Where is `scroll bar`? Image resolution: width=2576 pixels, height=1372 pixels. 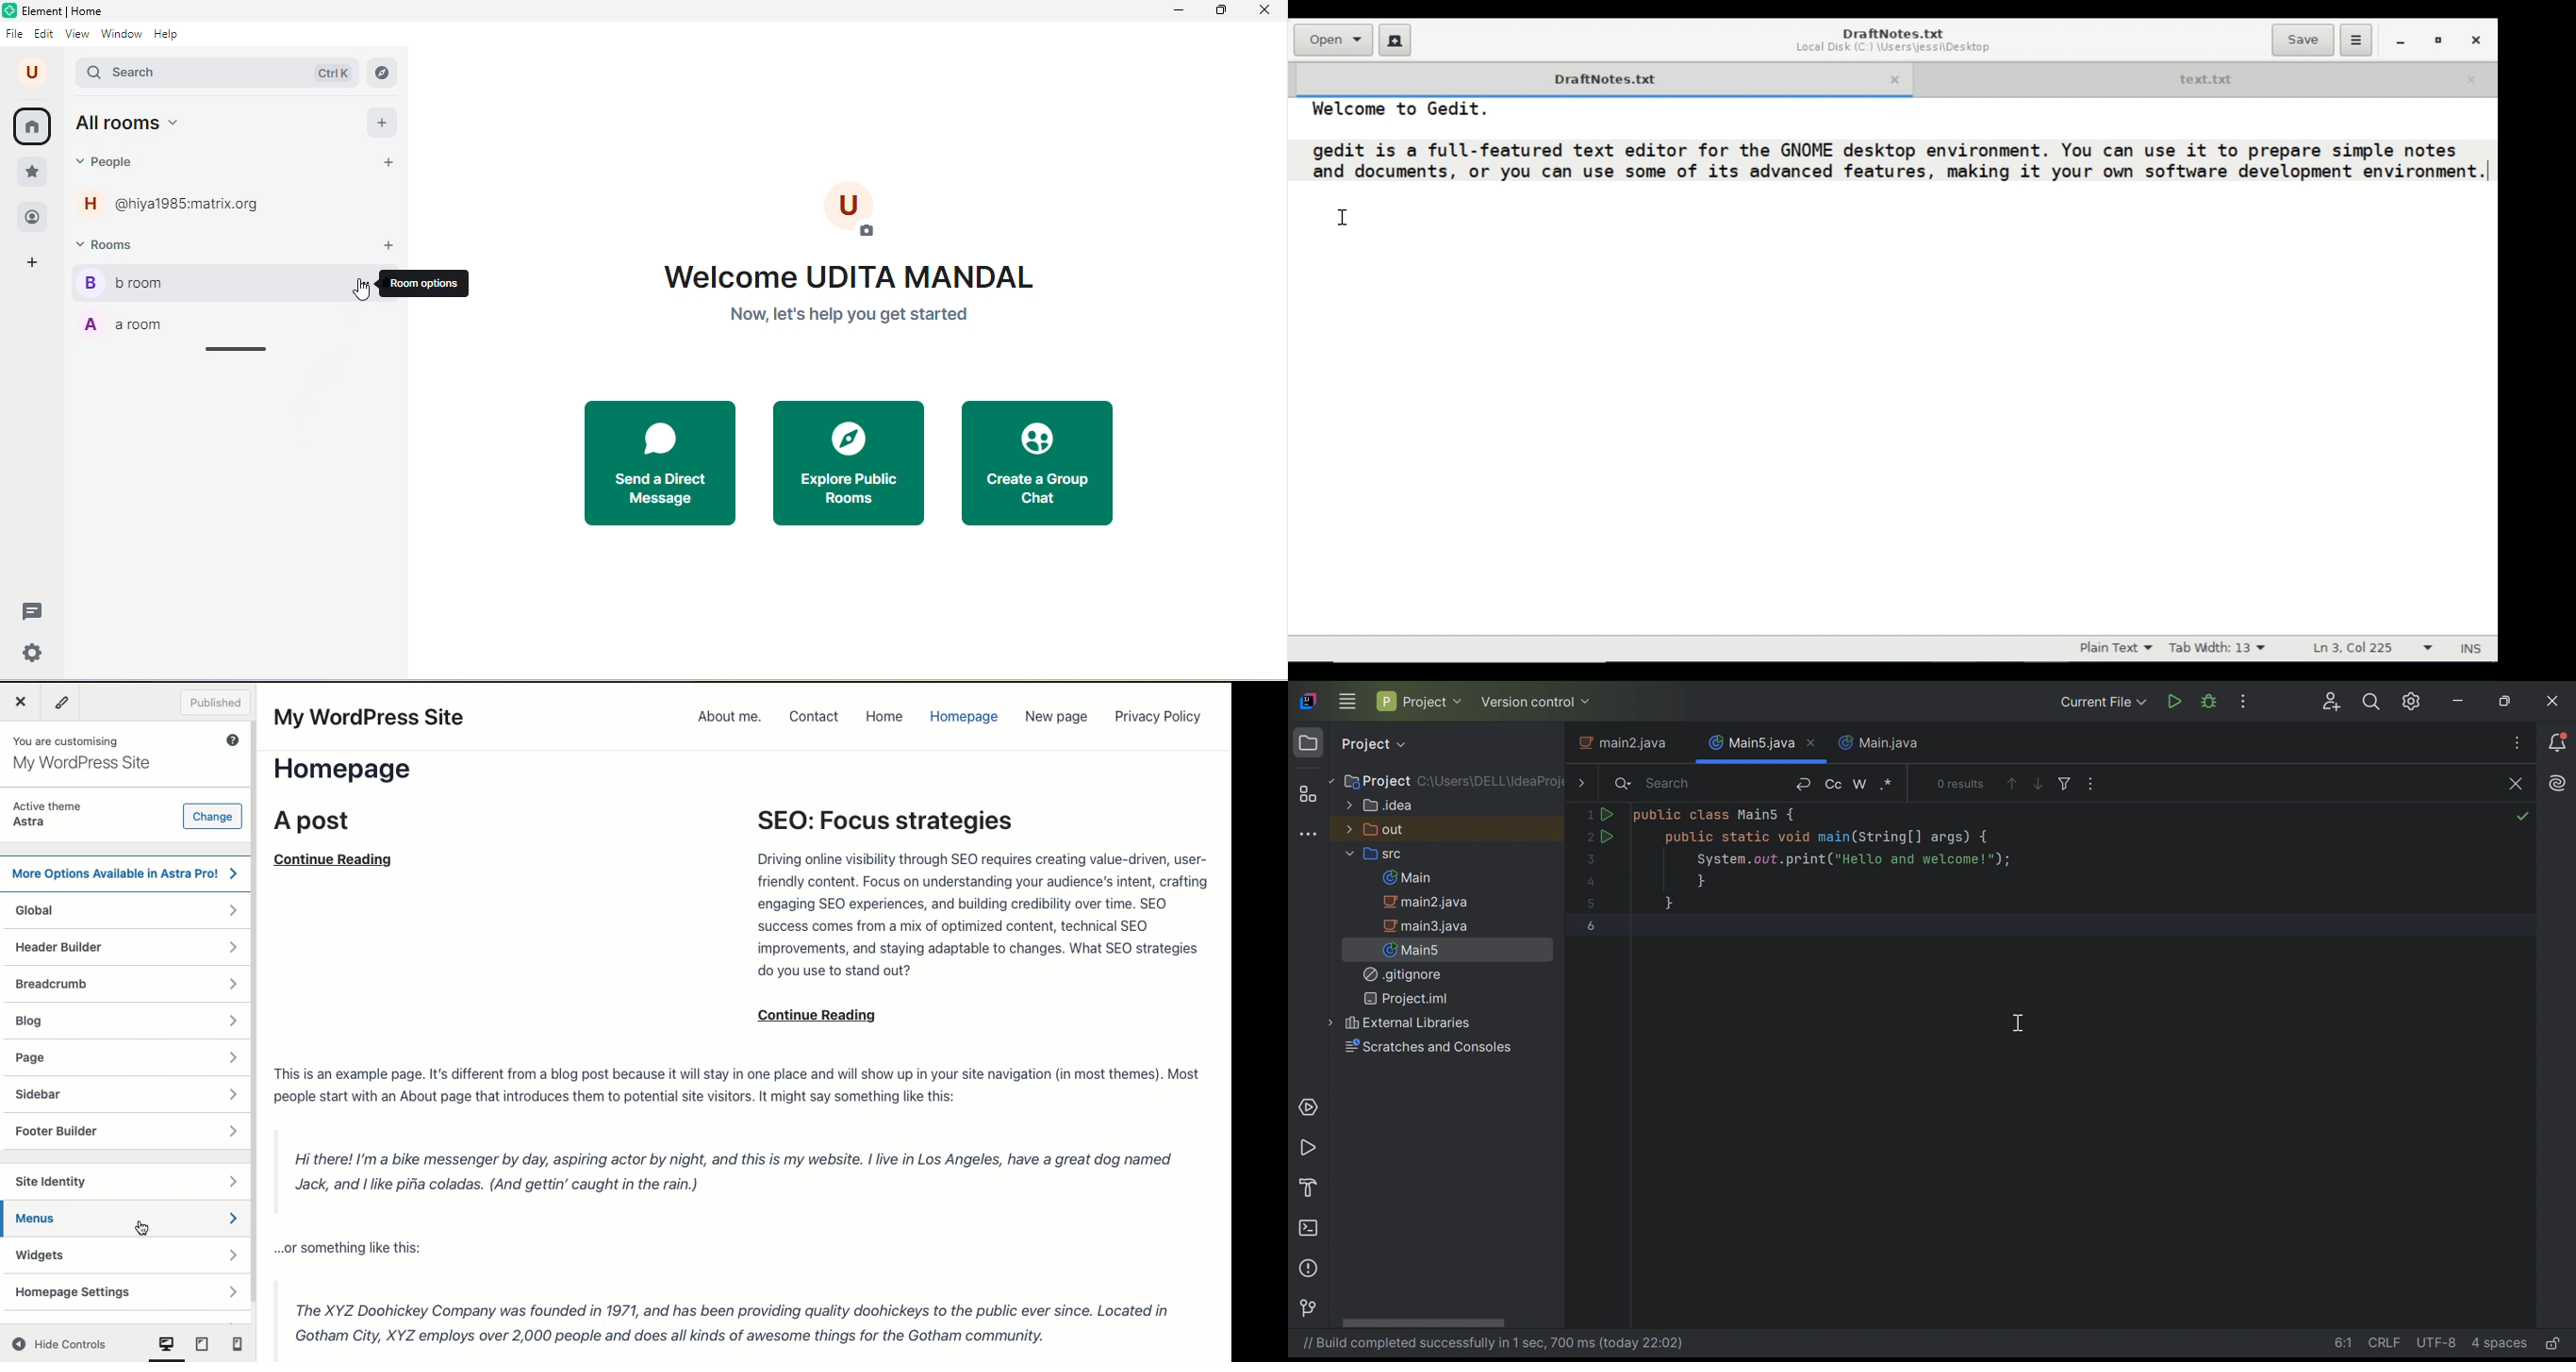 scroll bar is located at coordinates (238, 349).